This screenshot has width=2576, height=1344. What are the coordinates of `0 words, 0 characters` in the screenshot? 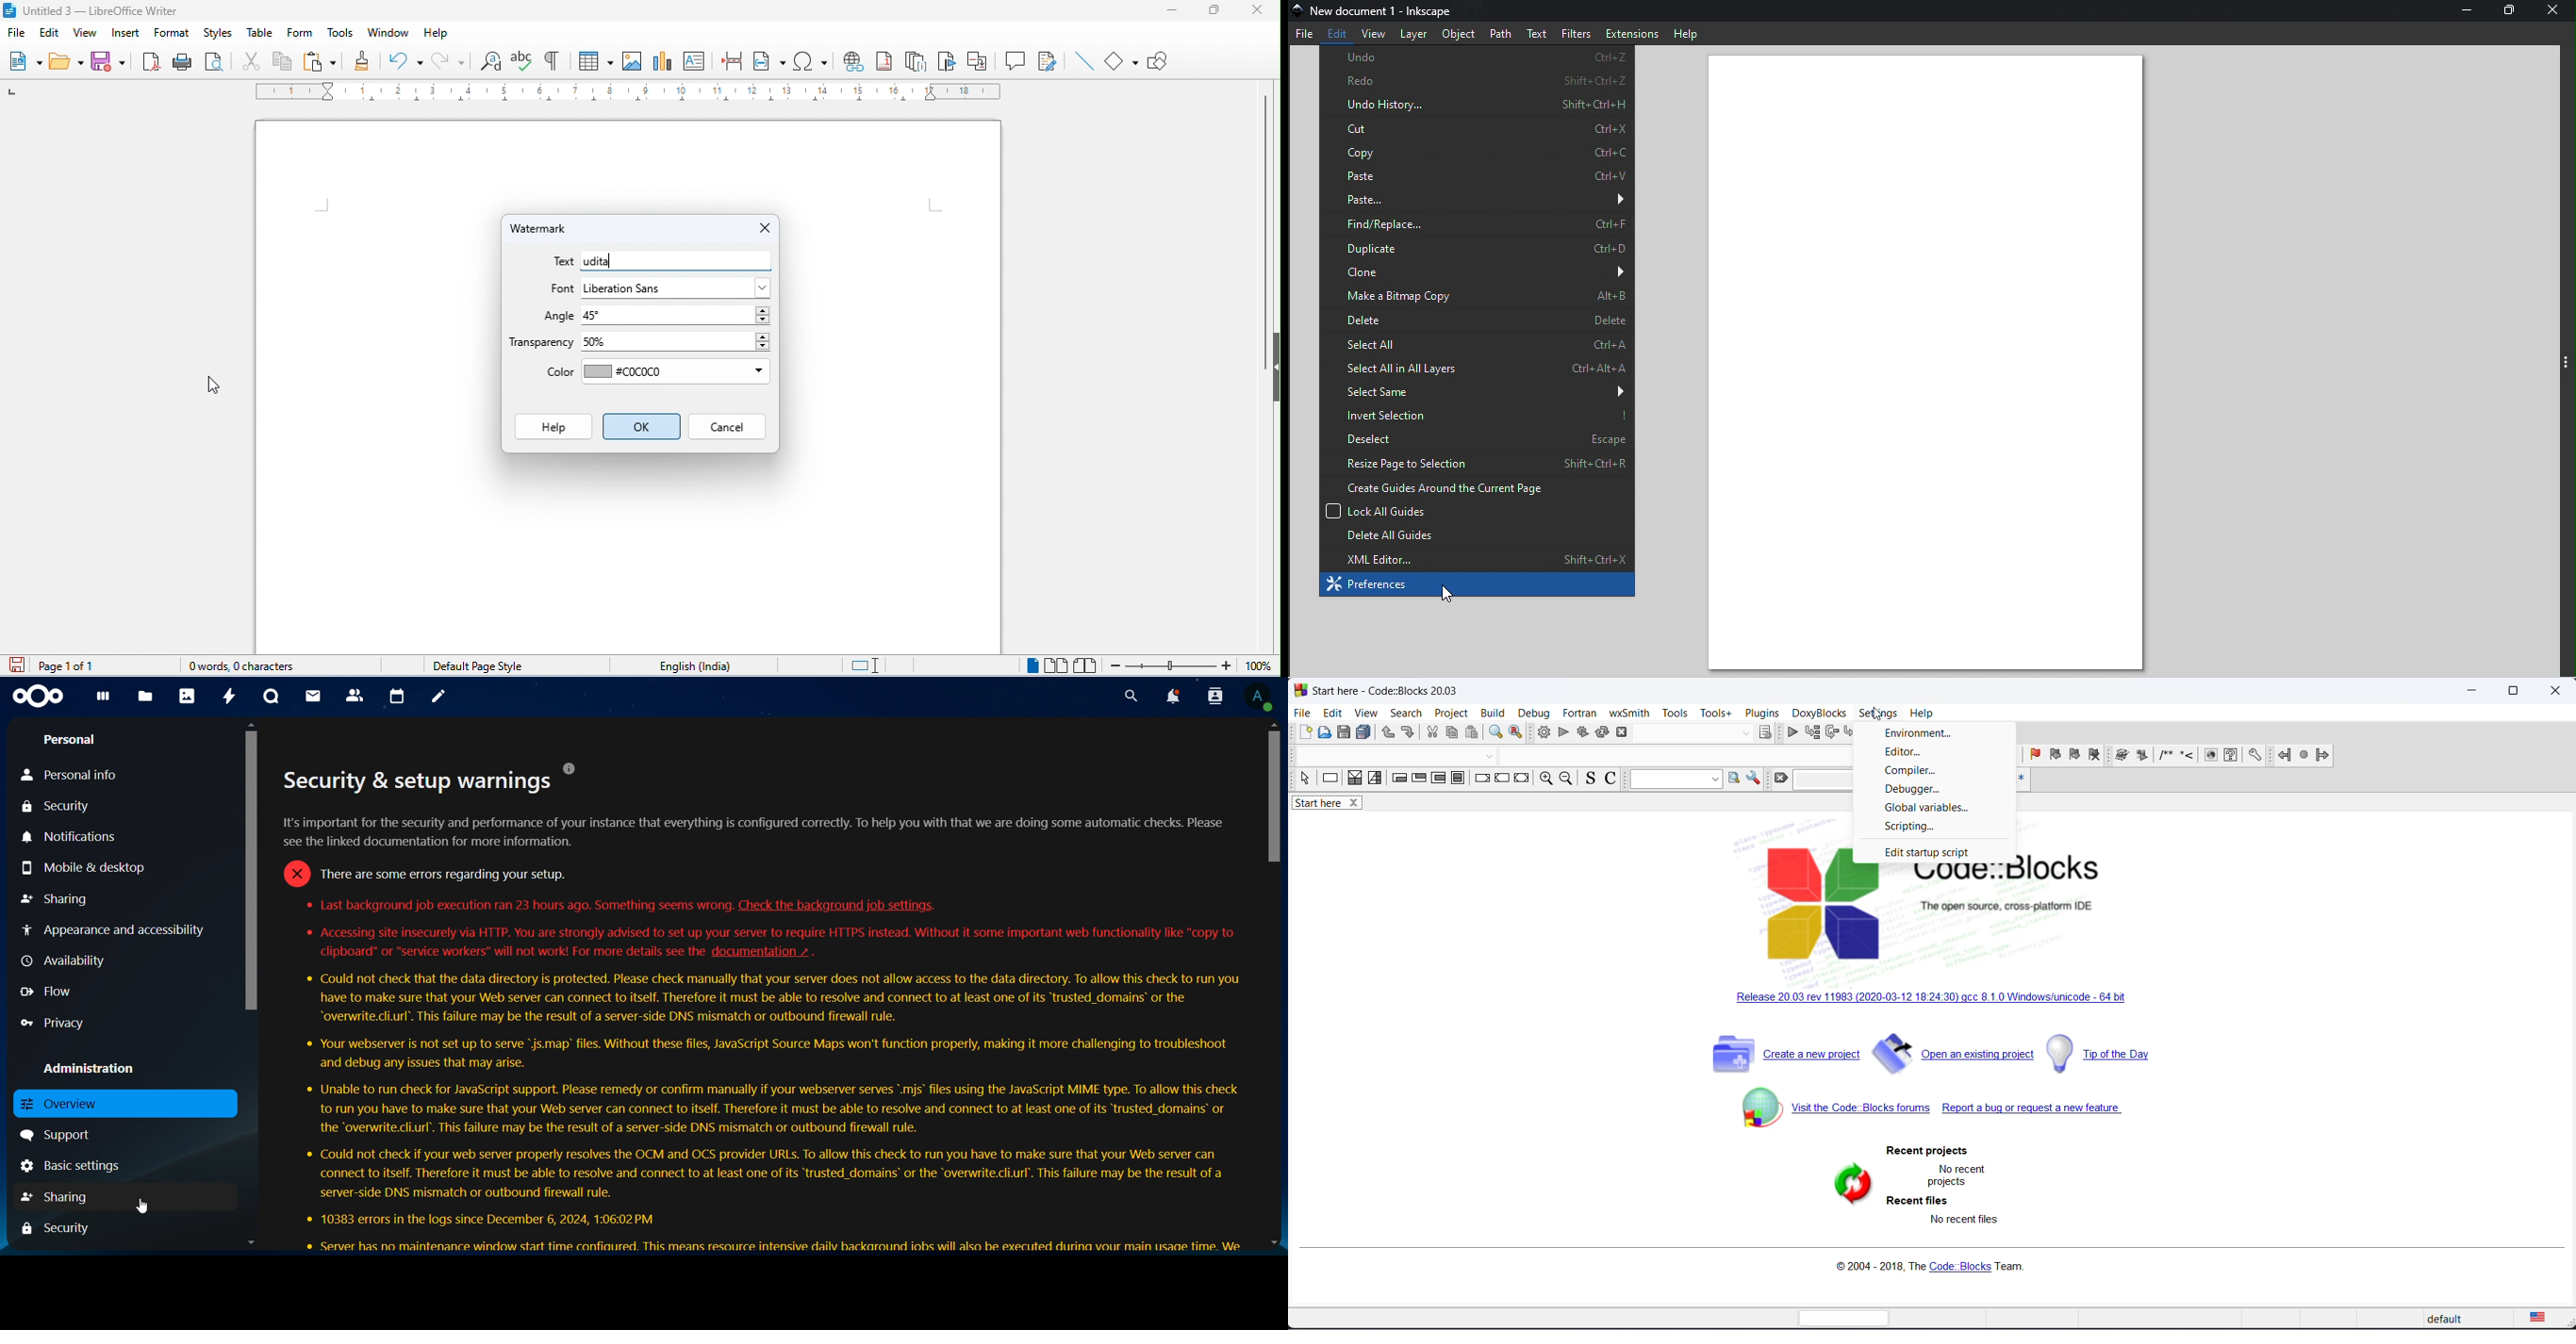 It's located at (233, 664).